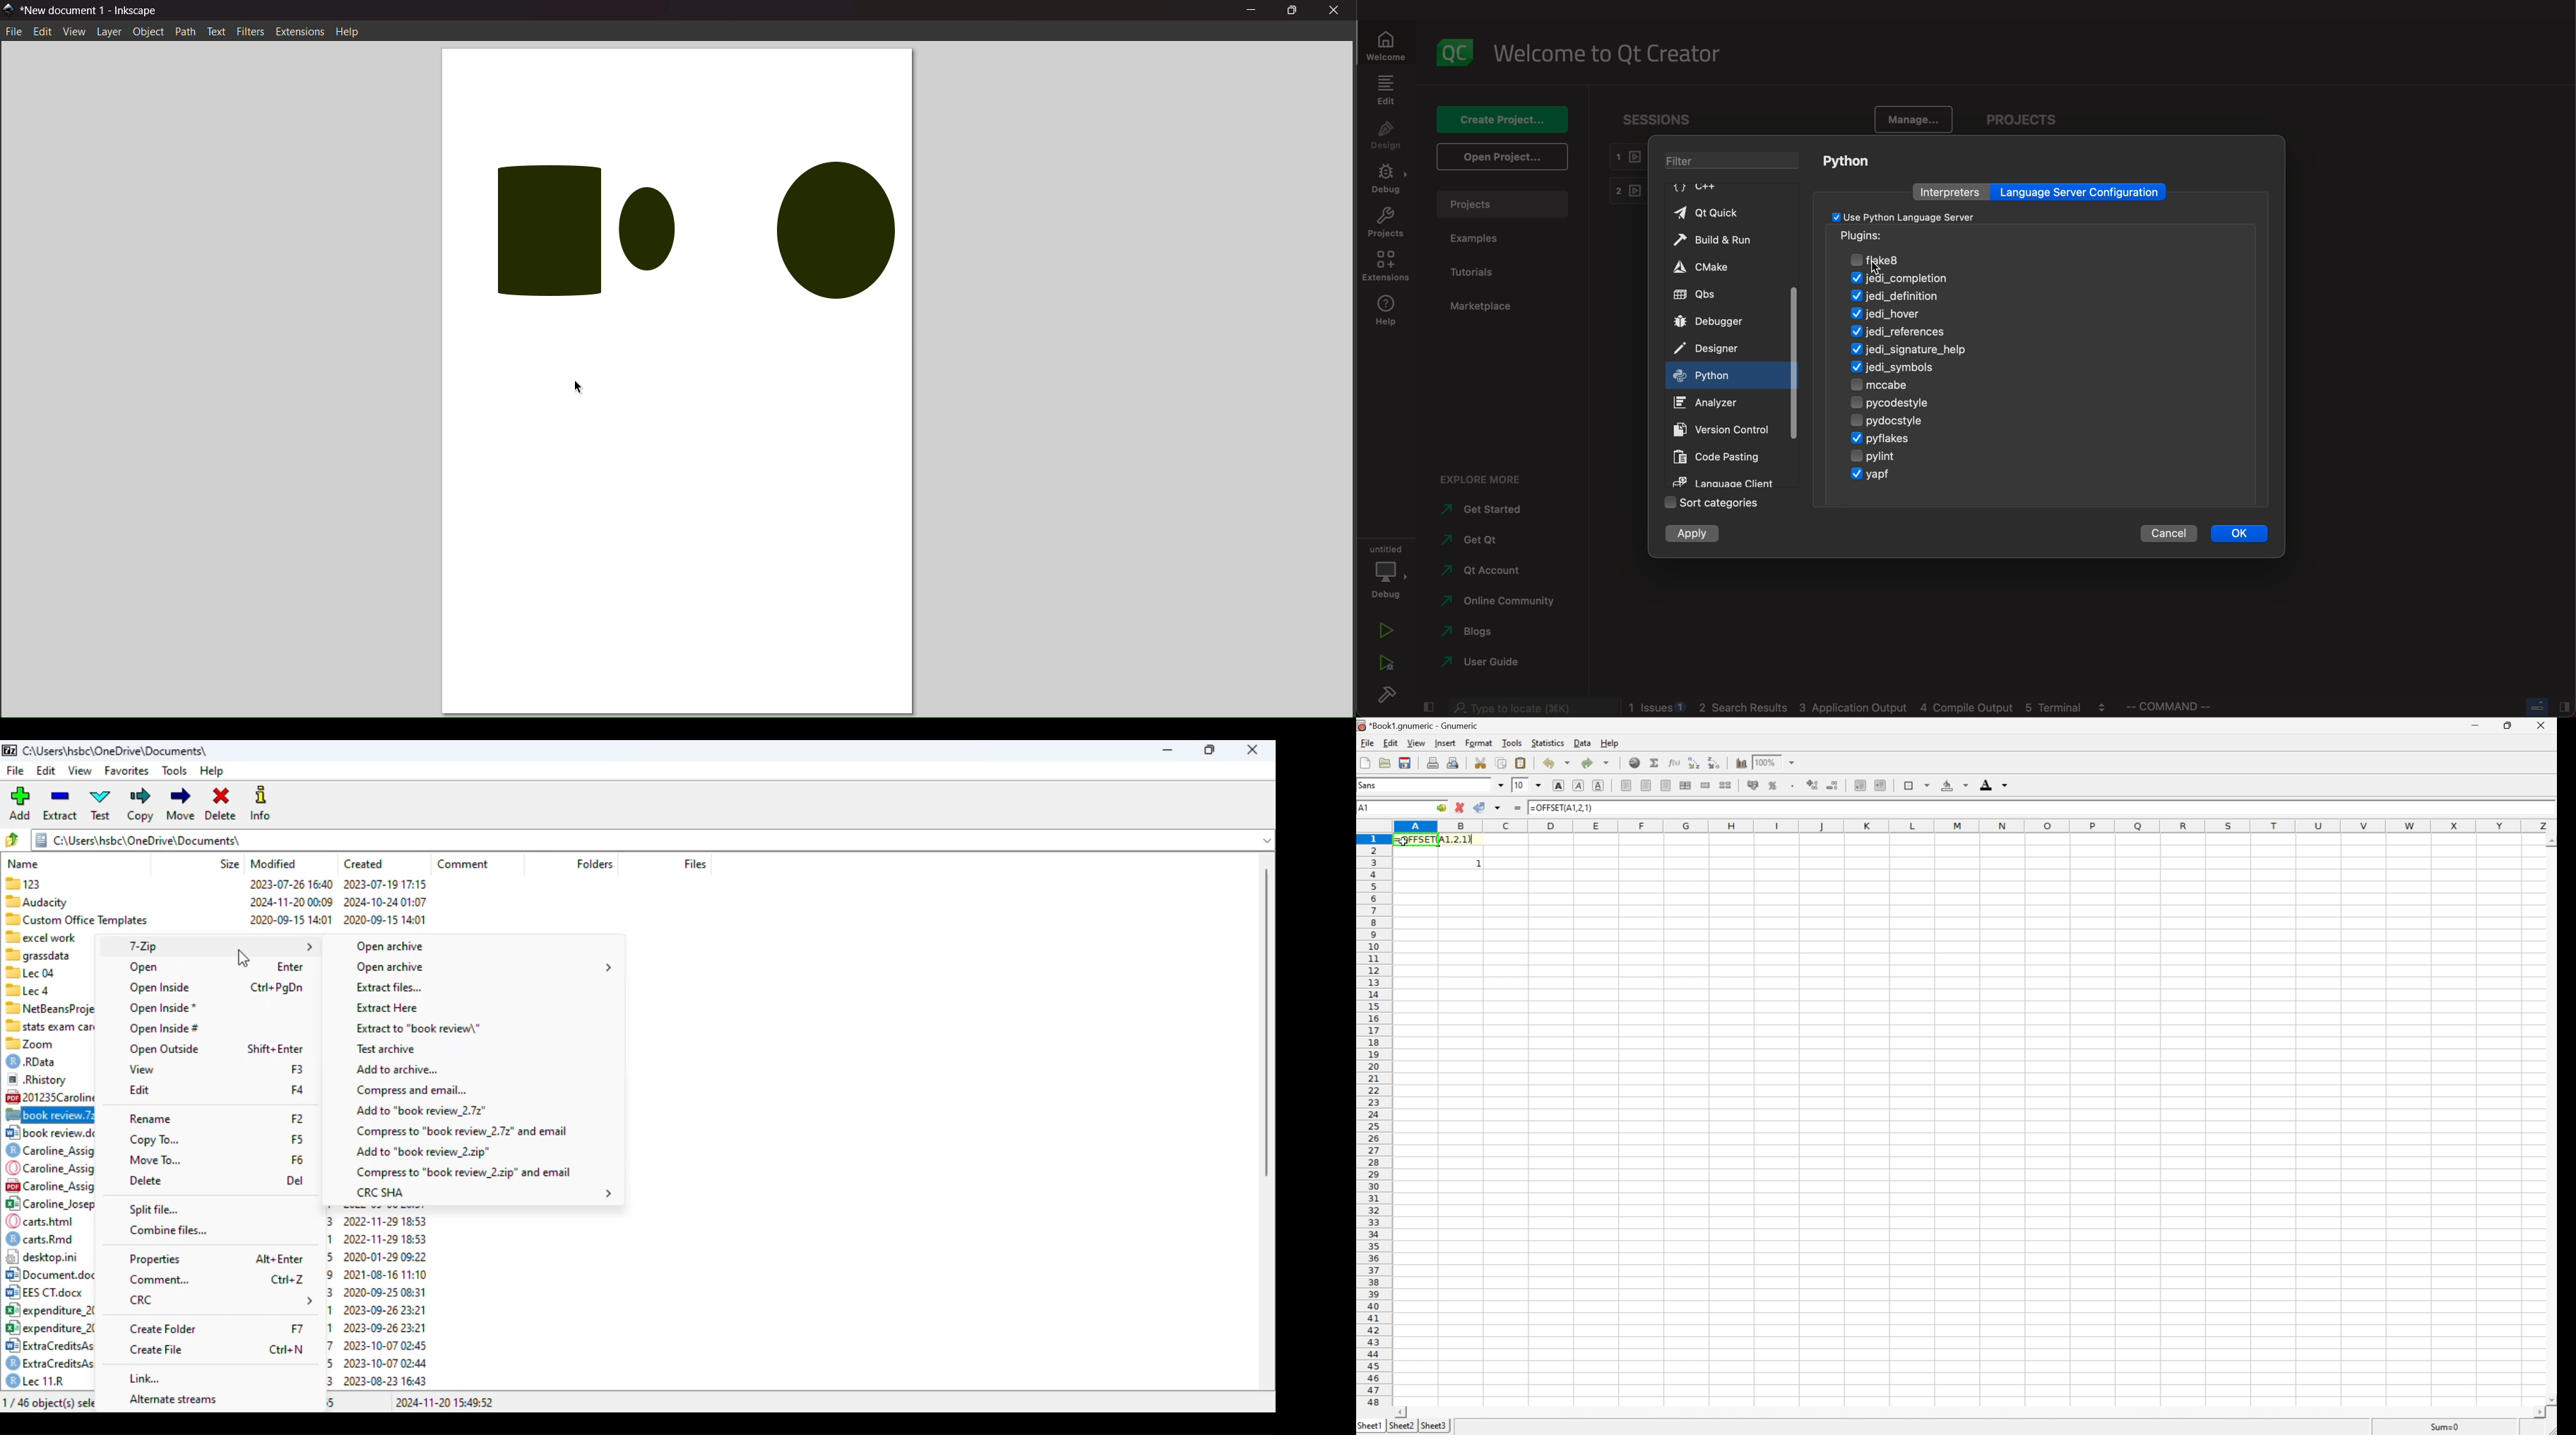 The image size is (2576, 1456). What do you see at coordinates (462, 1173) in the screenshot?
I see `compress to .zip file and email` at bounding box center [462, 1173].